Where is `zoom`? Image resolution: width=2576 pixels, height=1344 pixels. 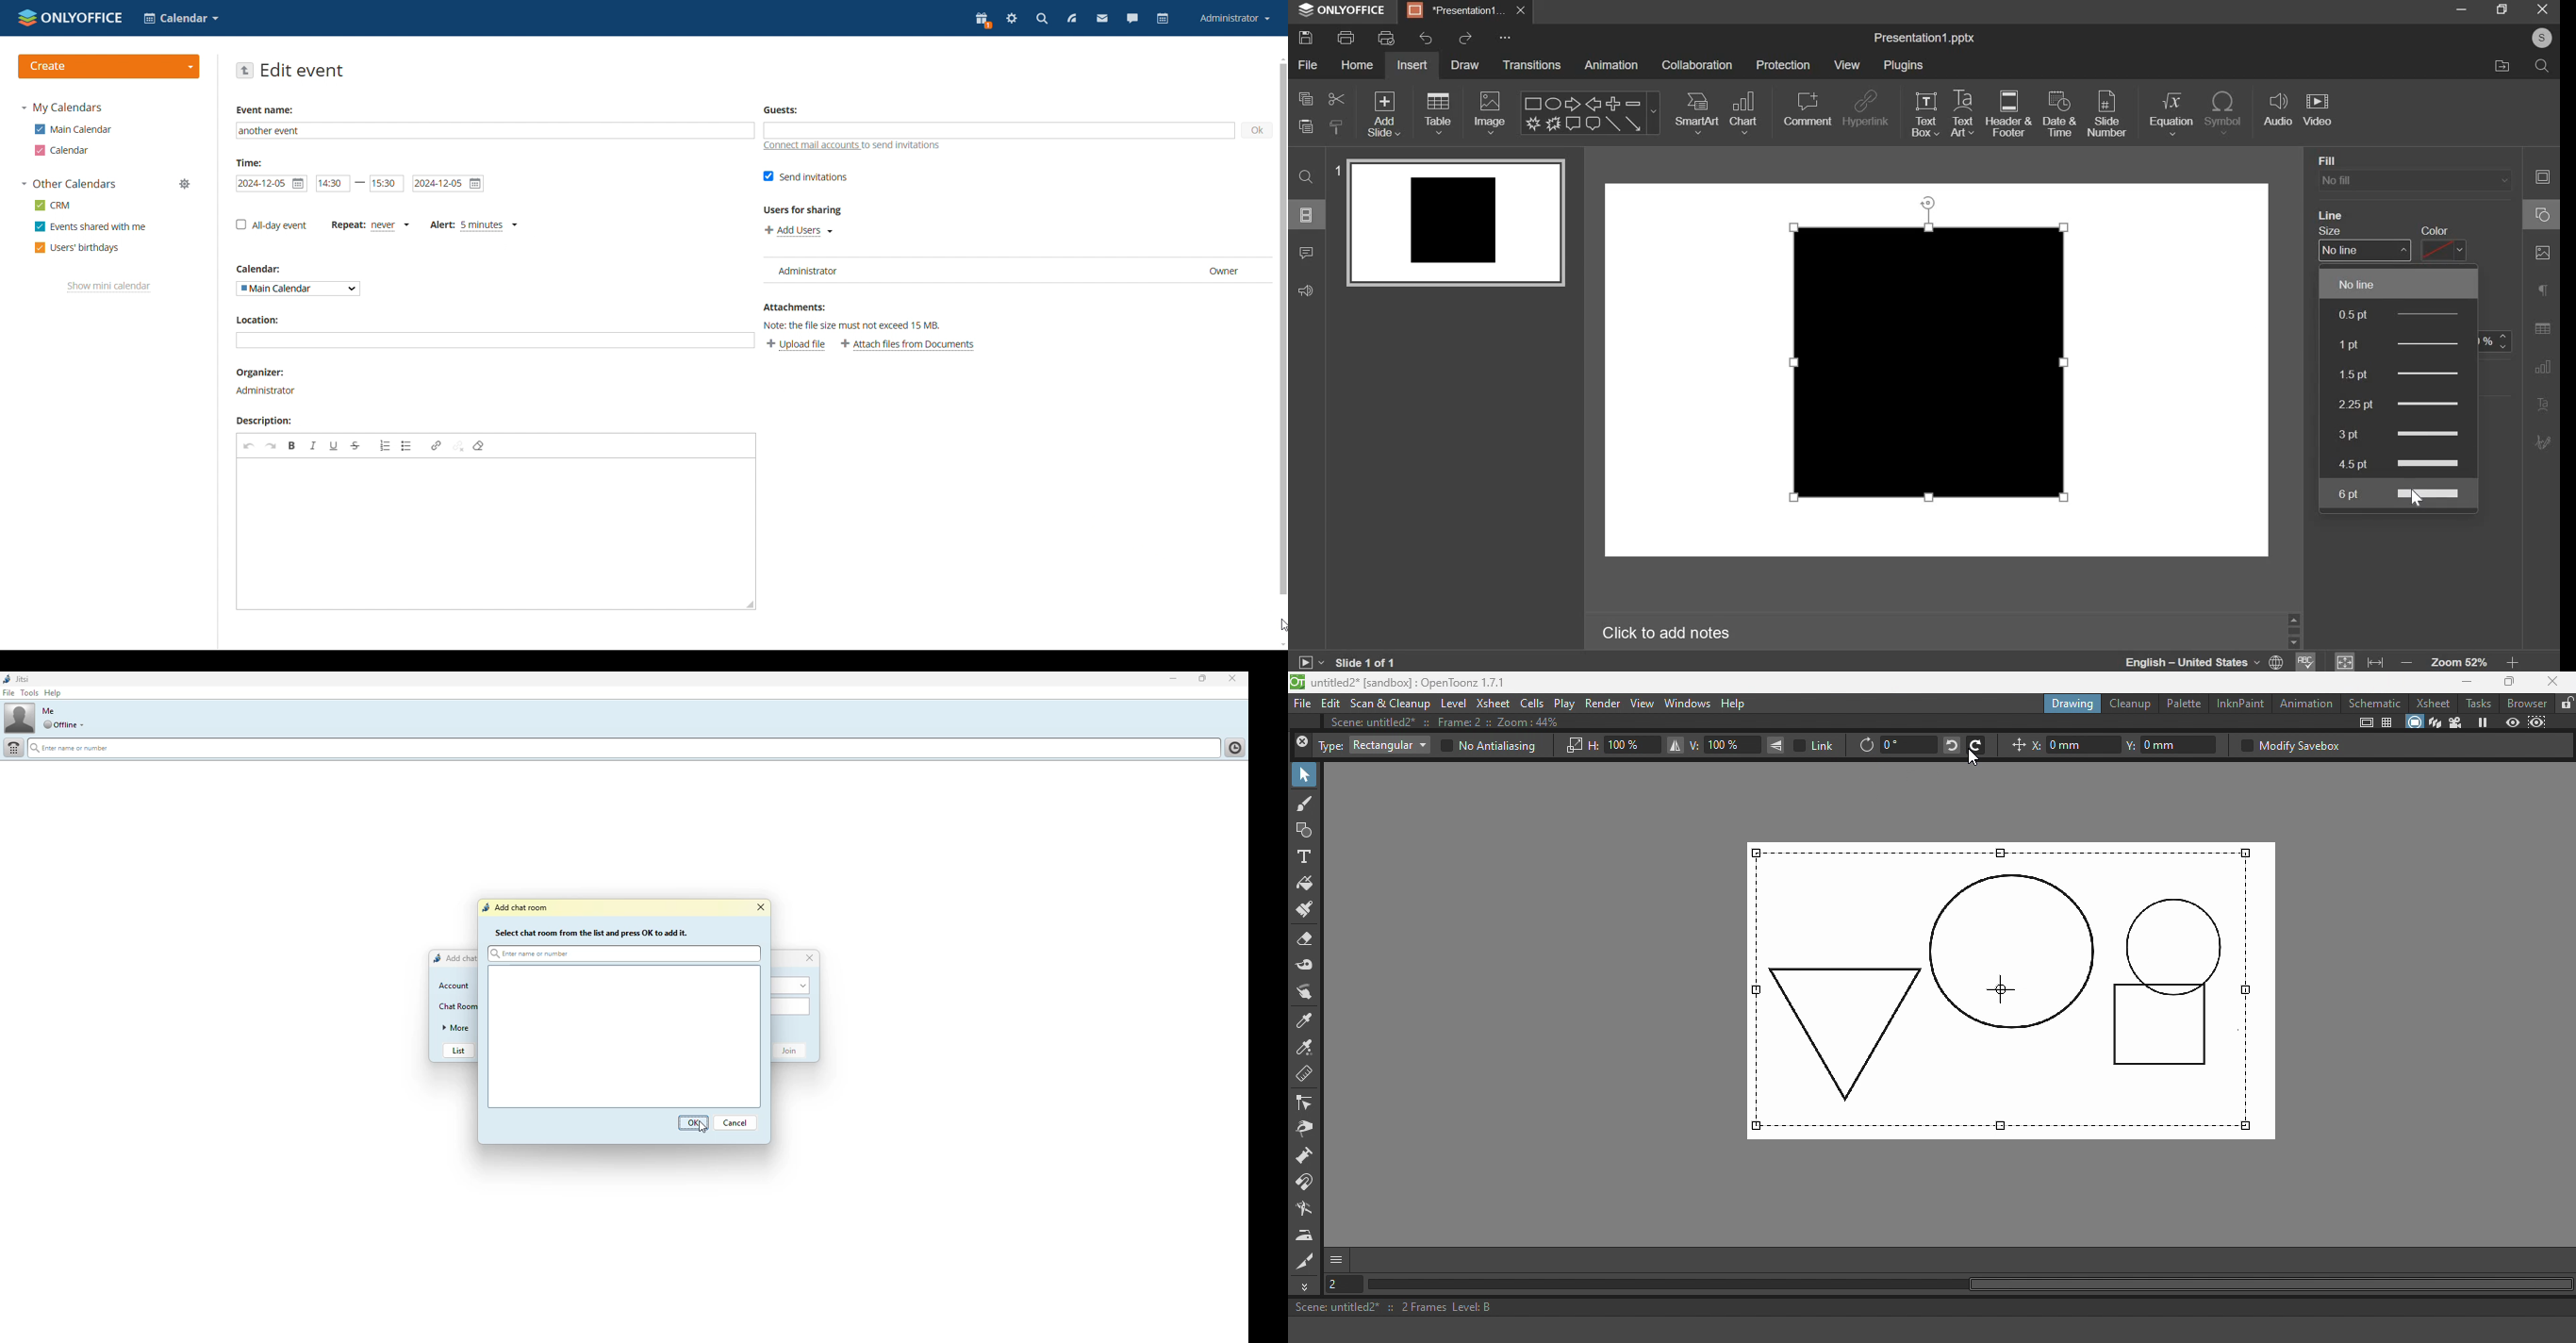 zoom is located at coordinates (2463, 659).